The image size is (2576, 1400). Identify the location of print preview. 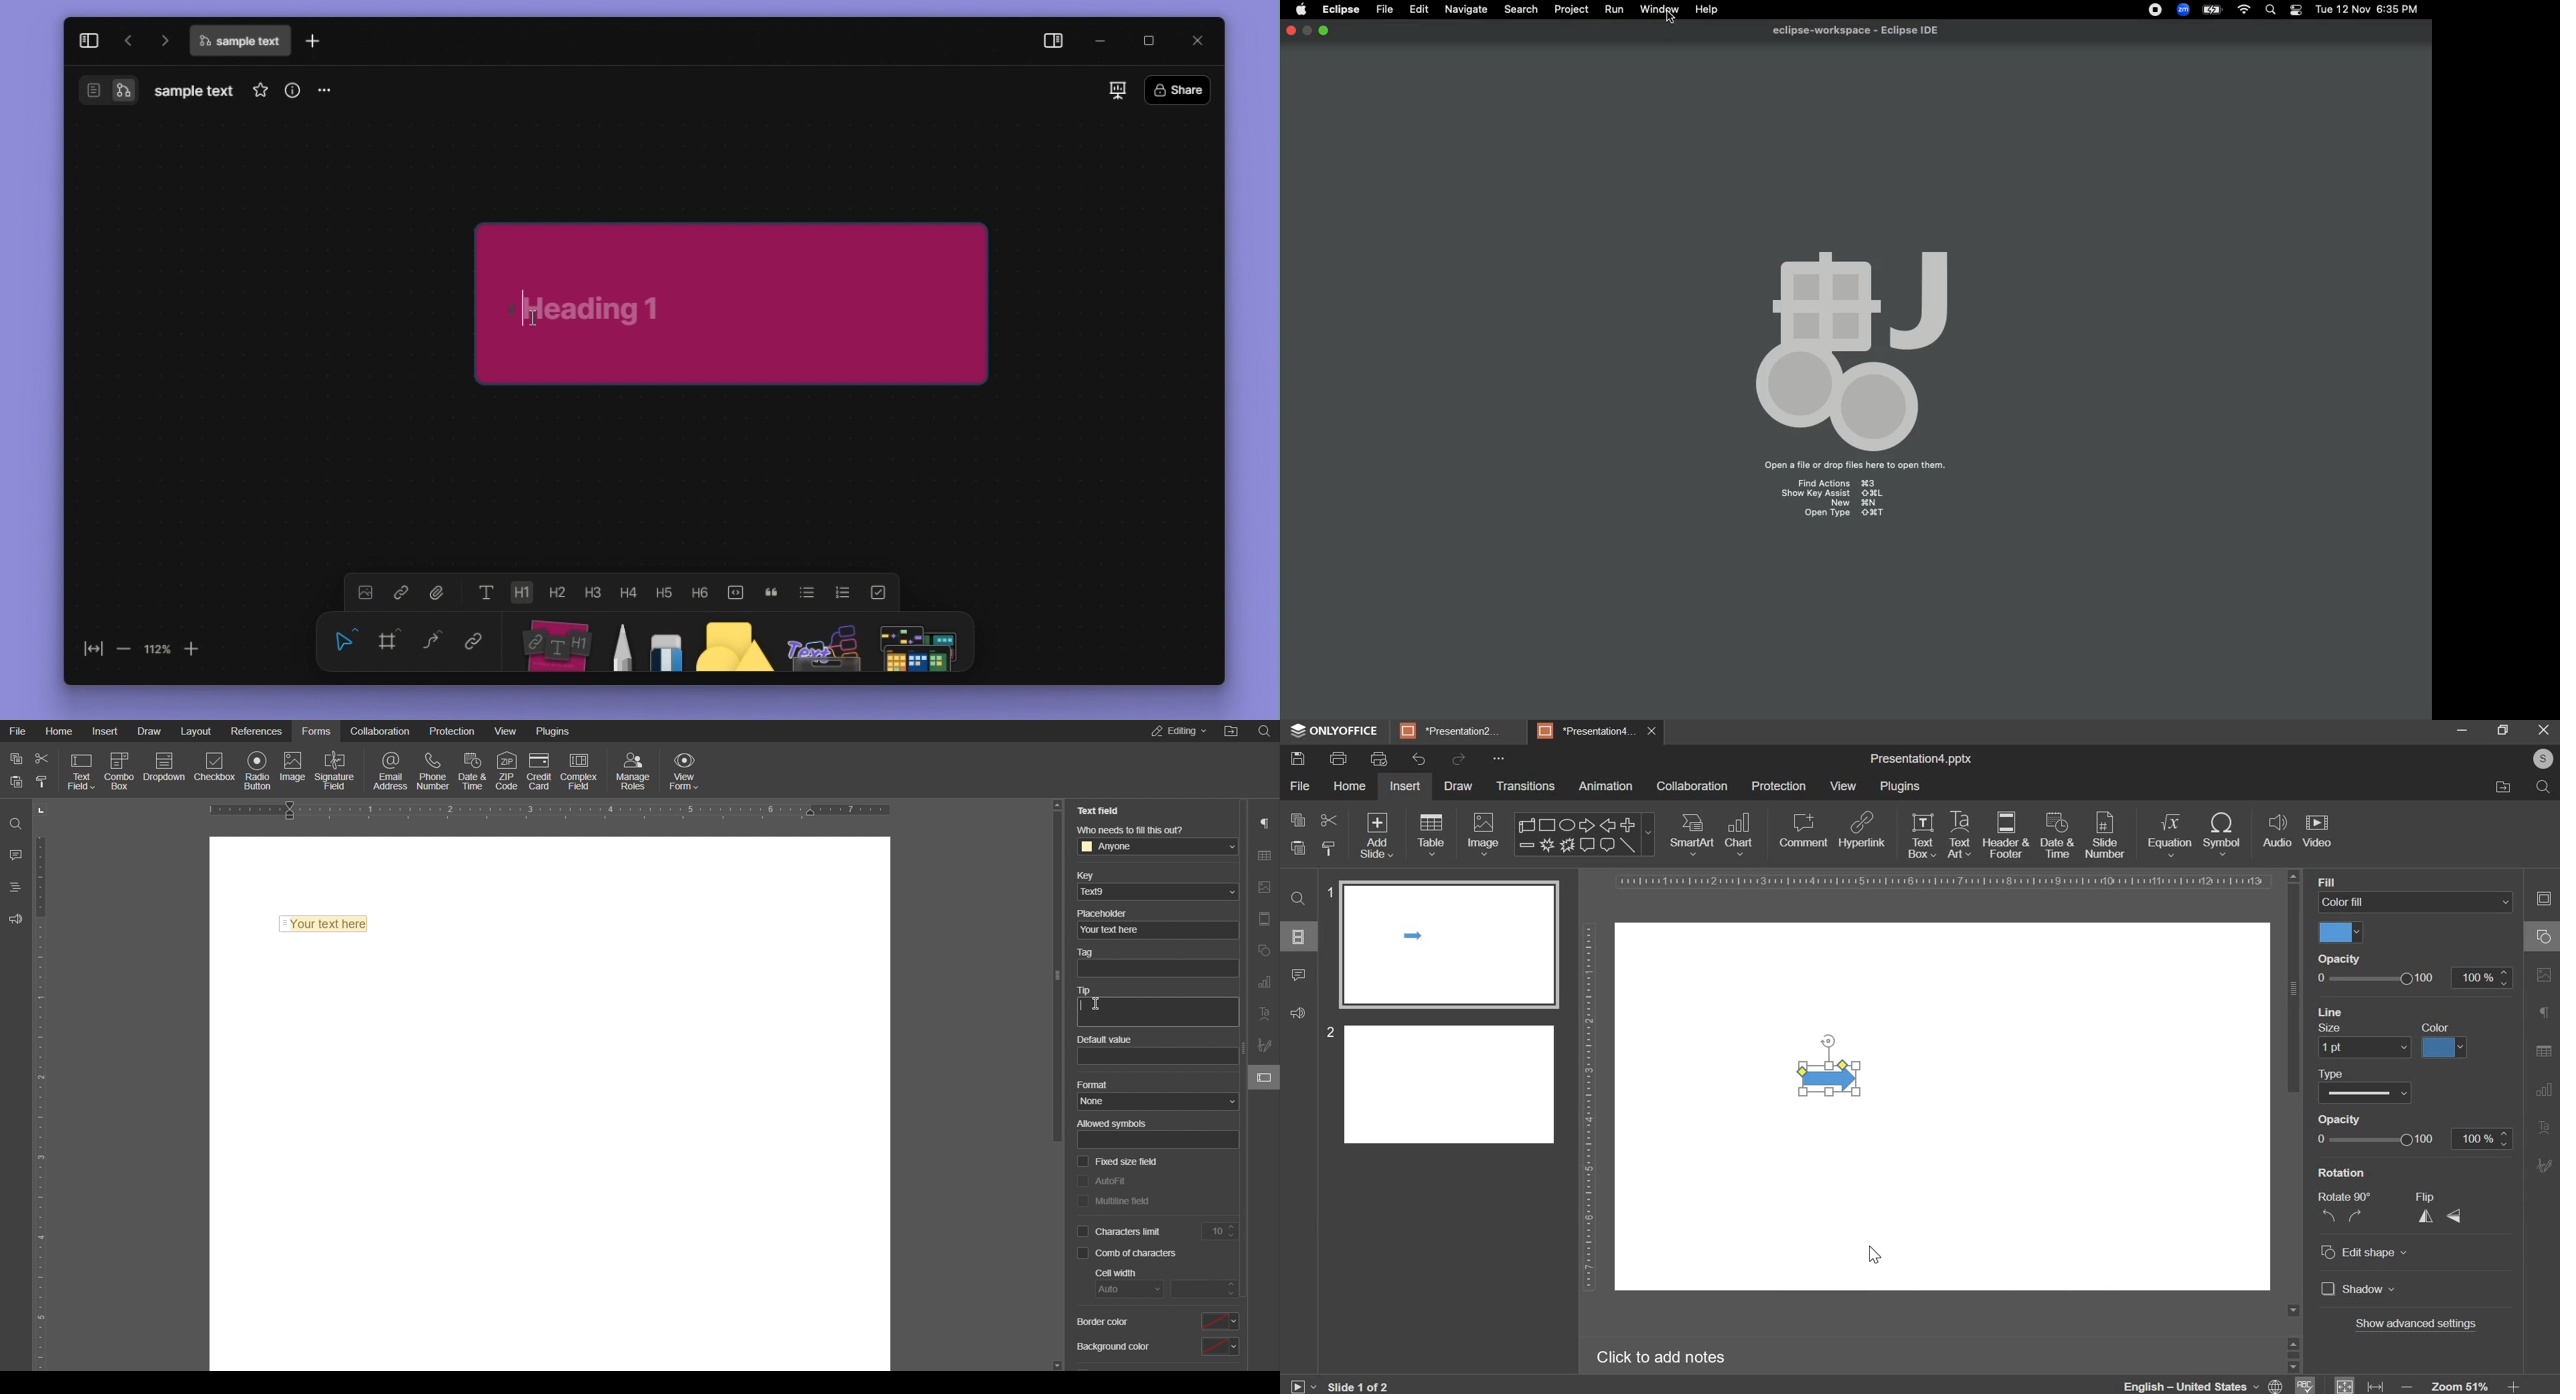
(1379, 759).